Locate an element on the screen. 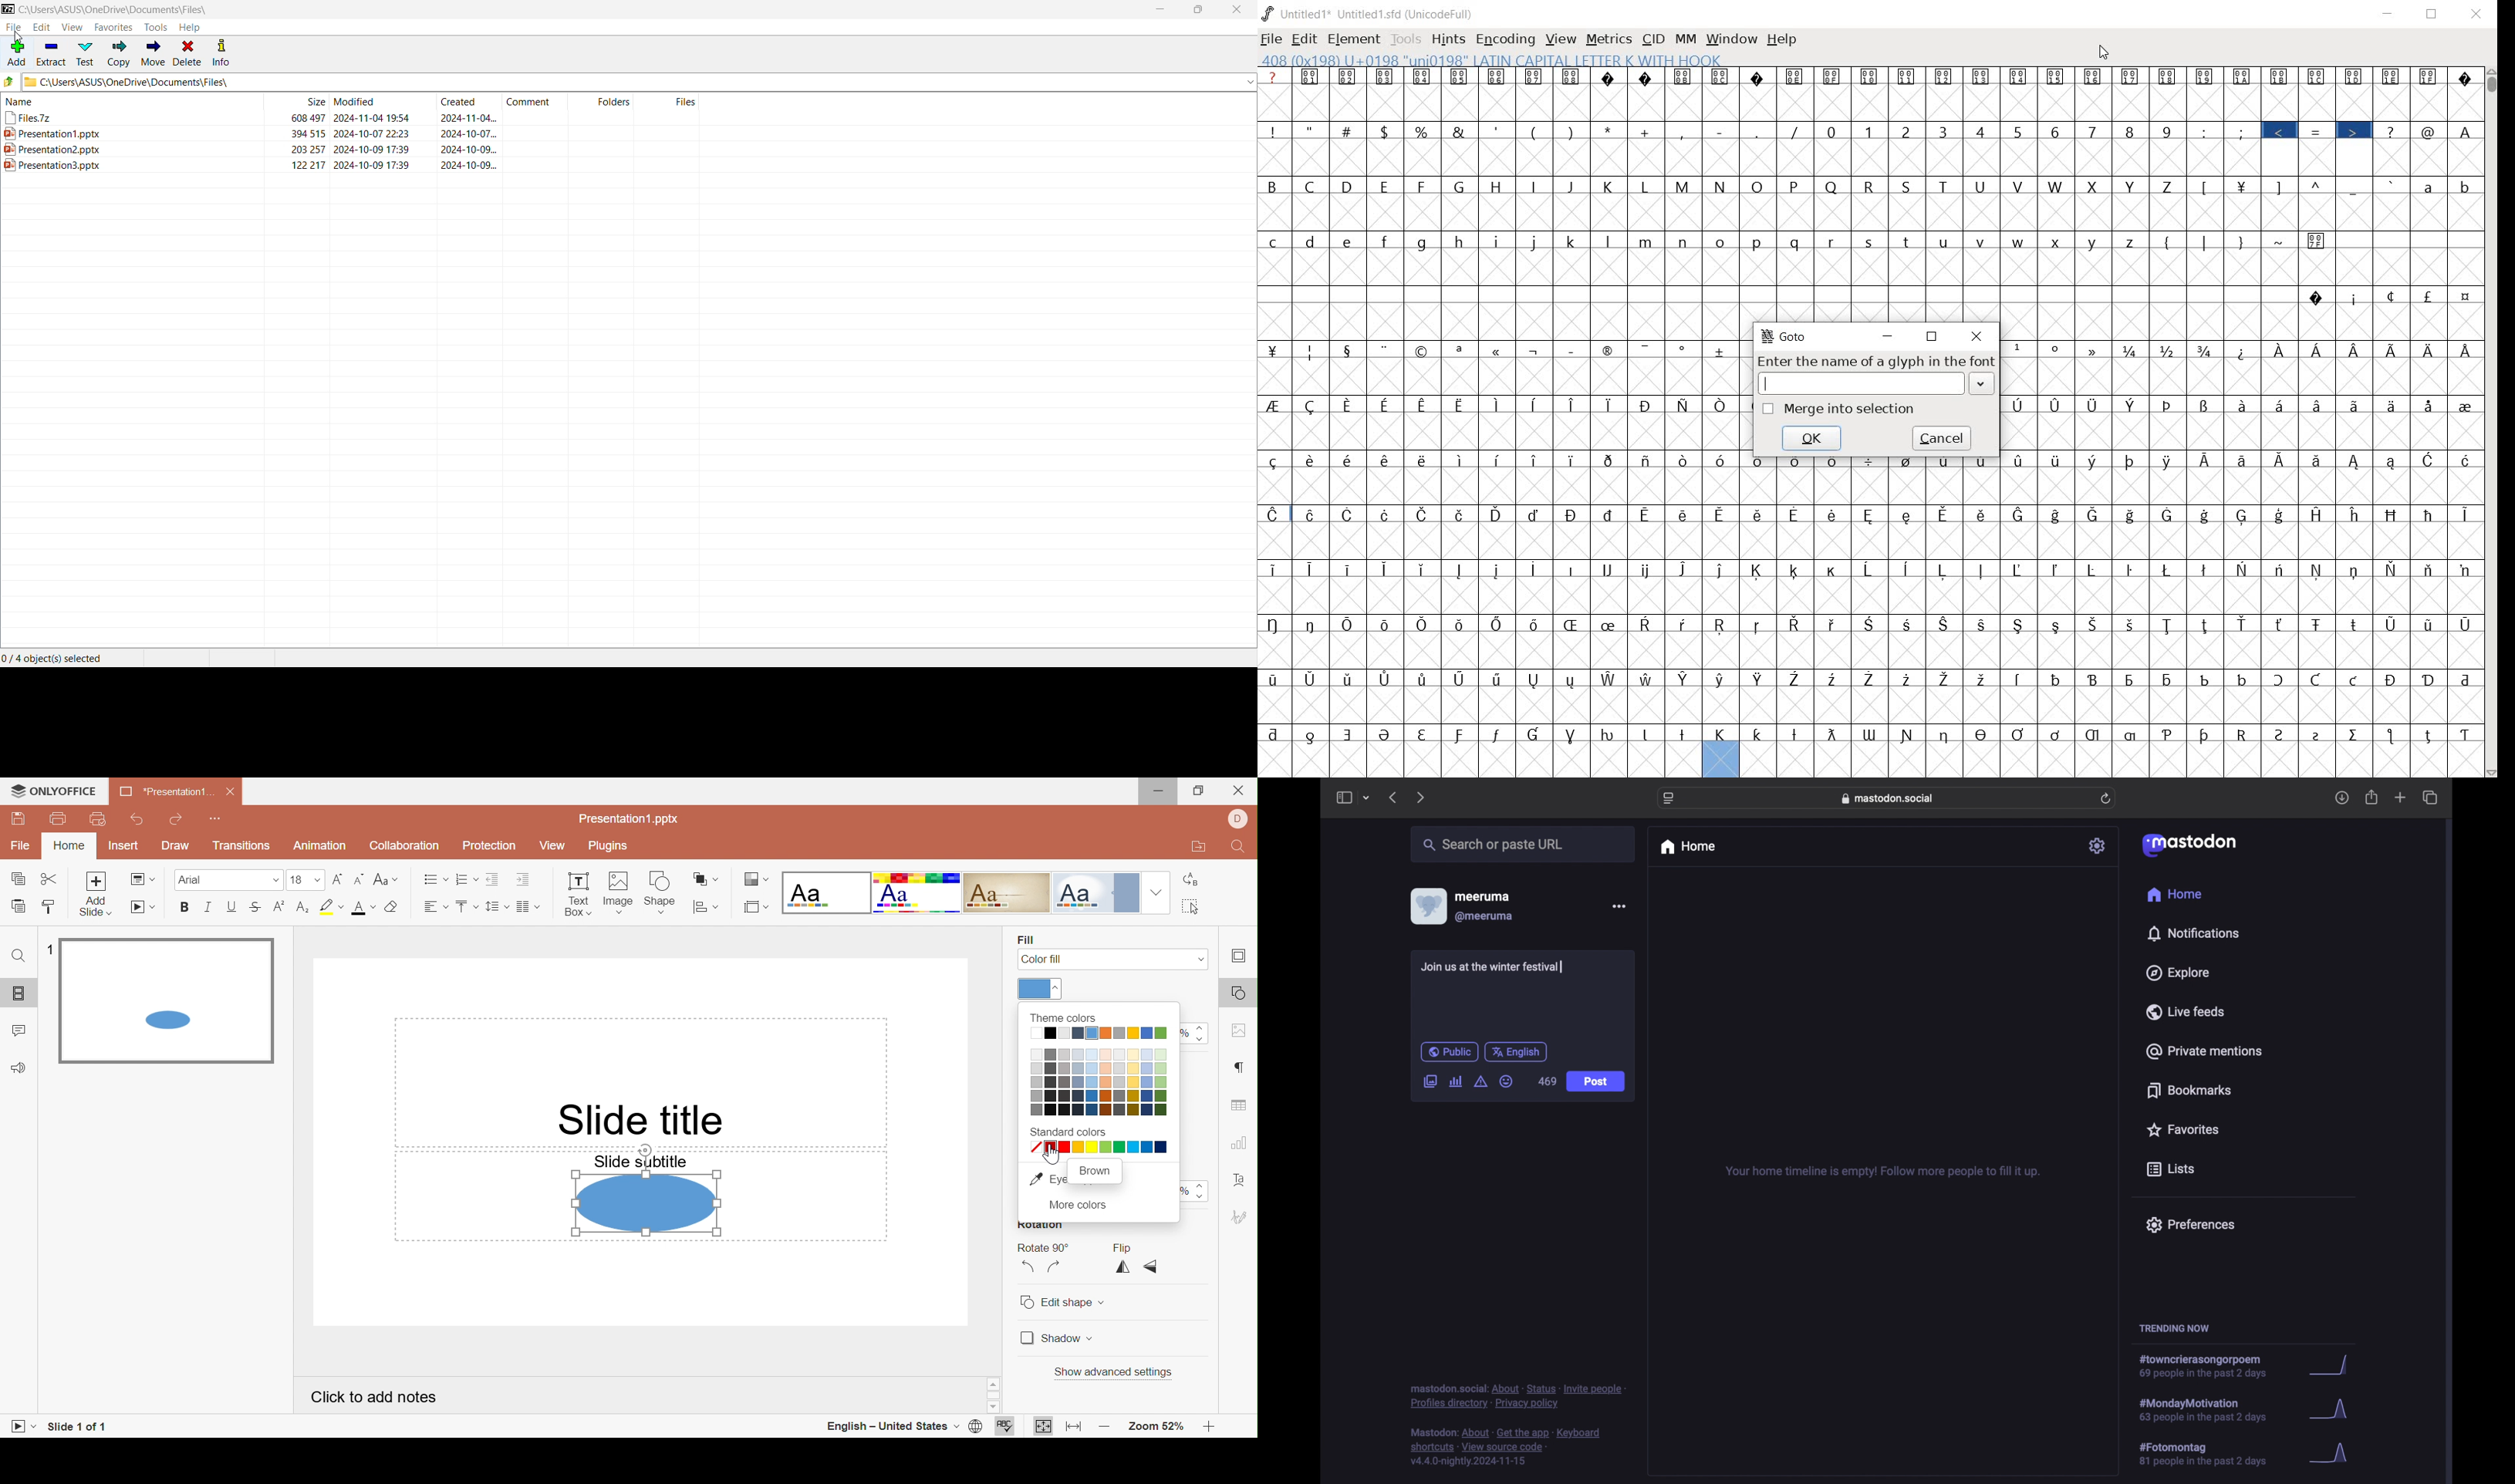  Edit is located at coordinates (42, 28).